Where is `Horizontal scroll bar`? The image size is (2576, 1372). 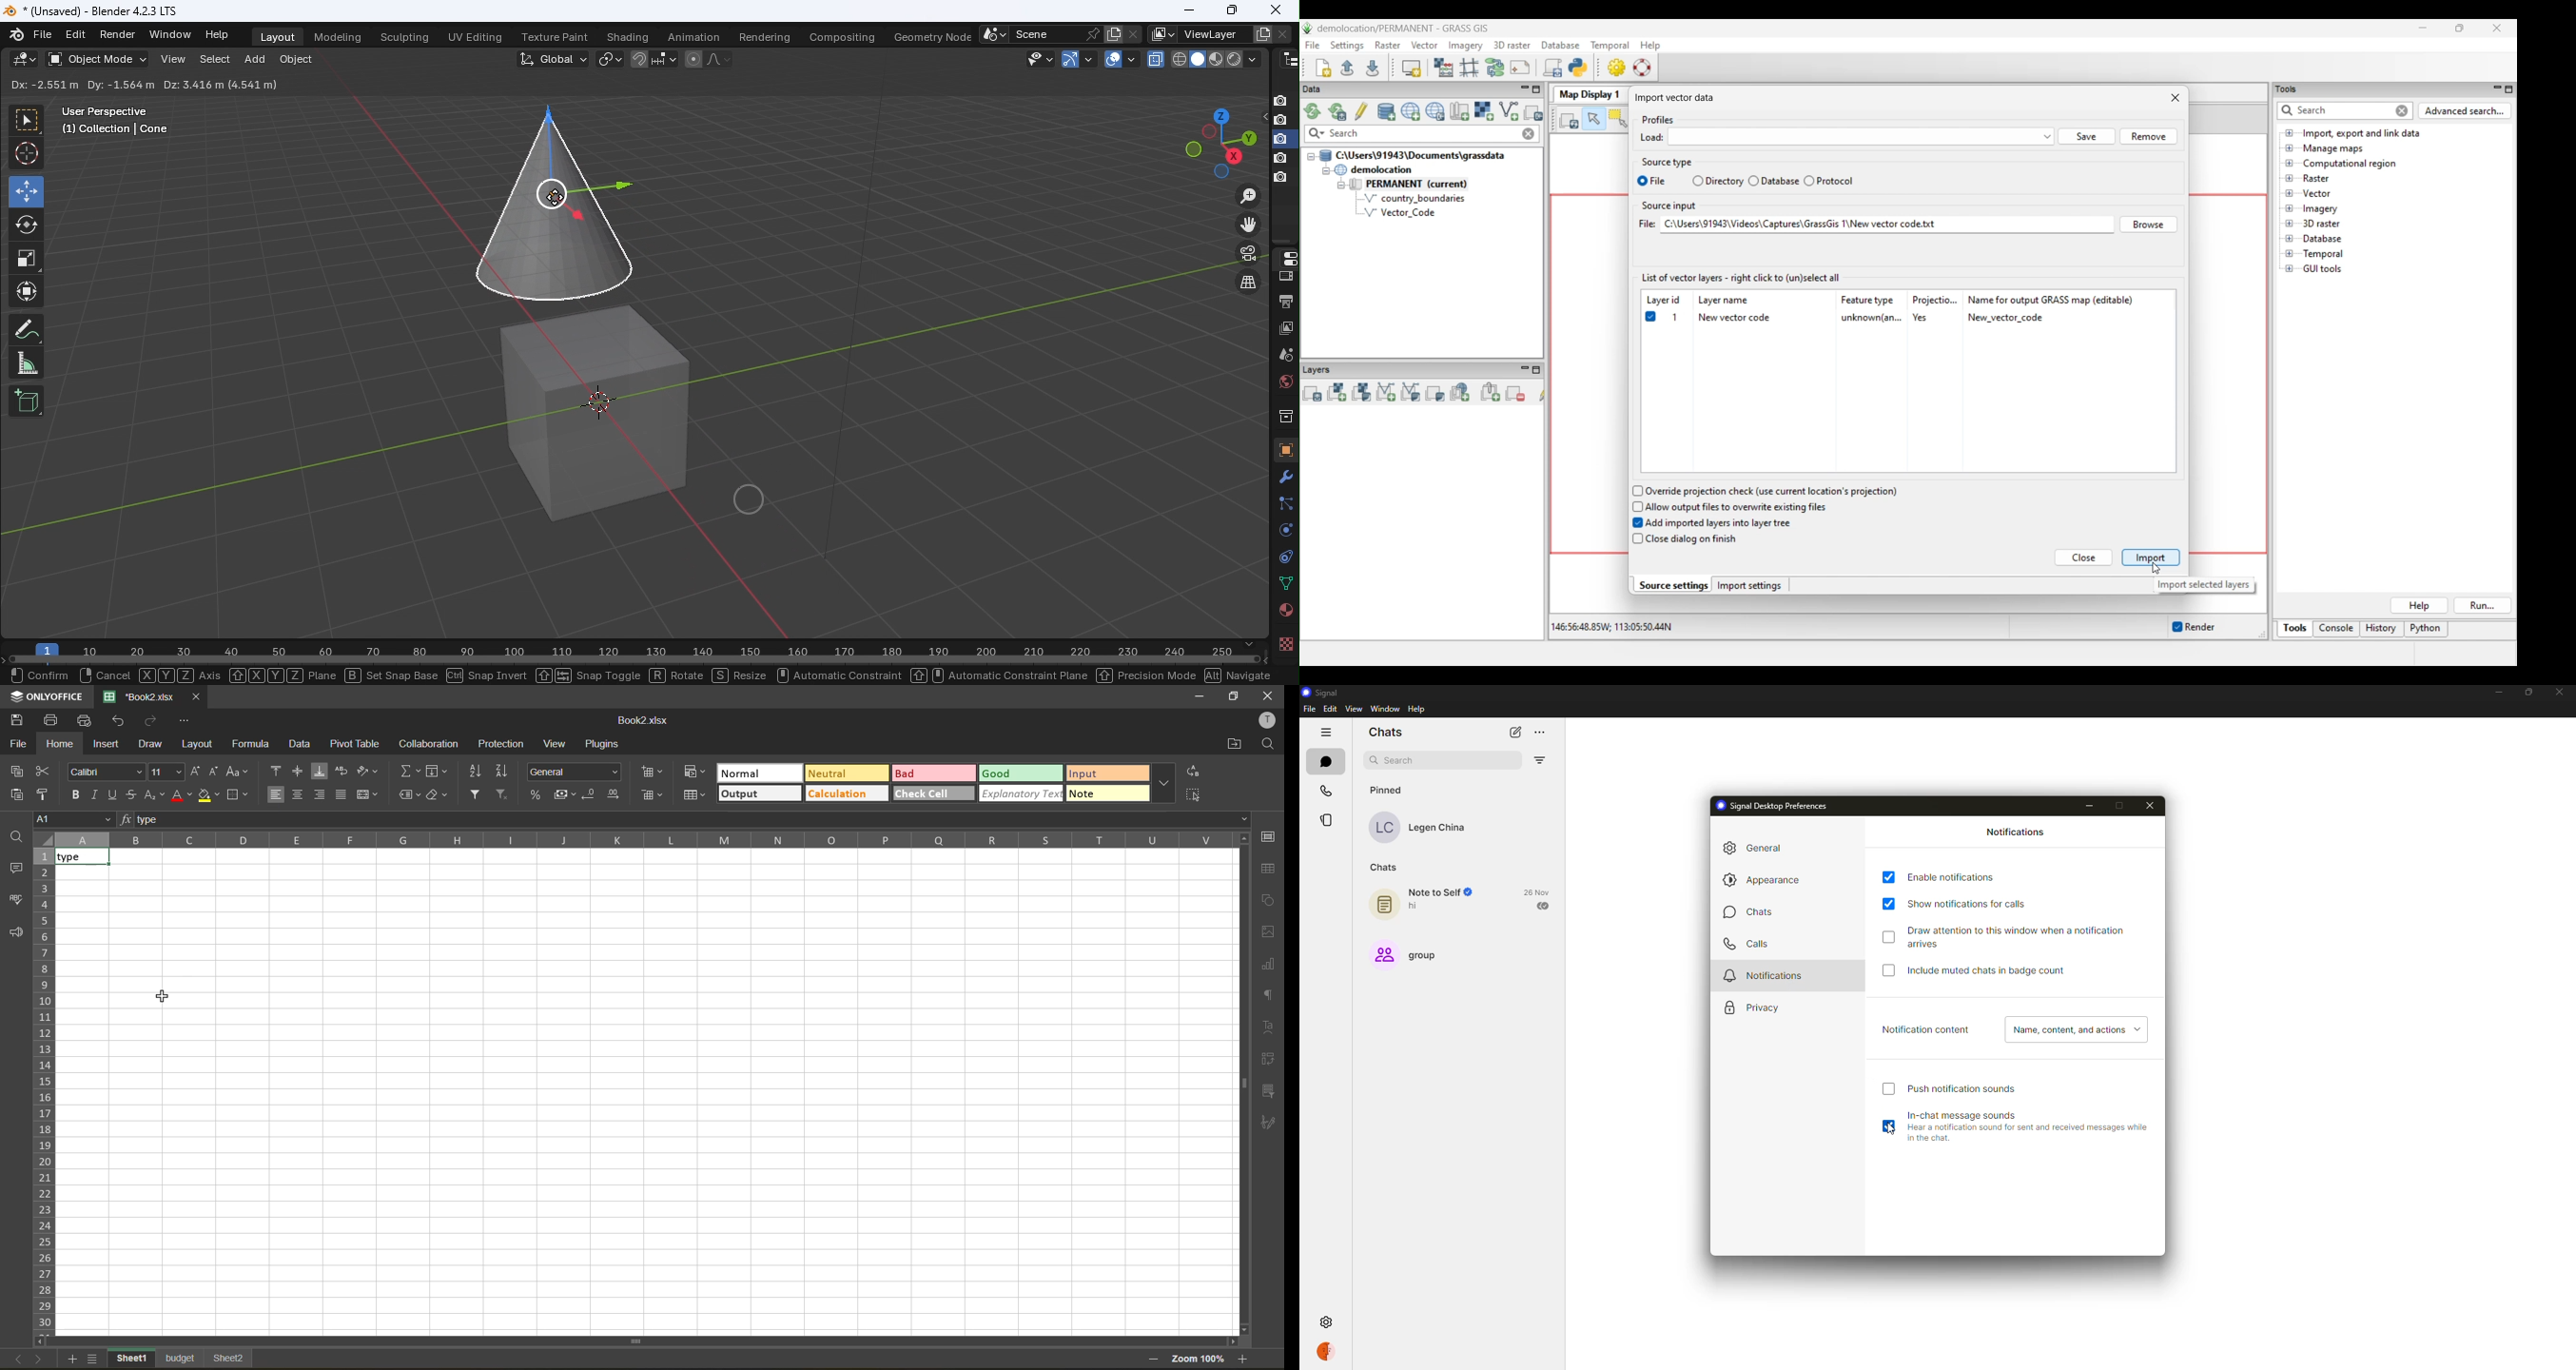 Horizontal scroll bar is located at coordinates (636, 660).